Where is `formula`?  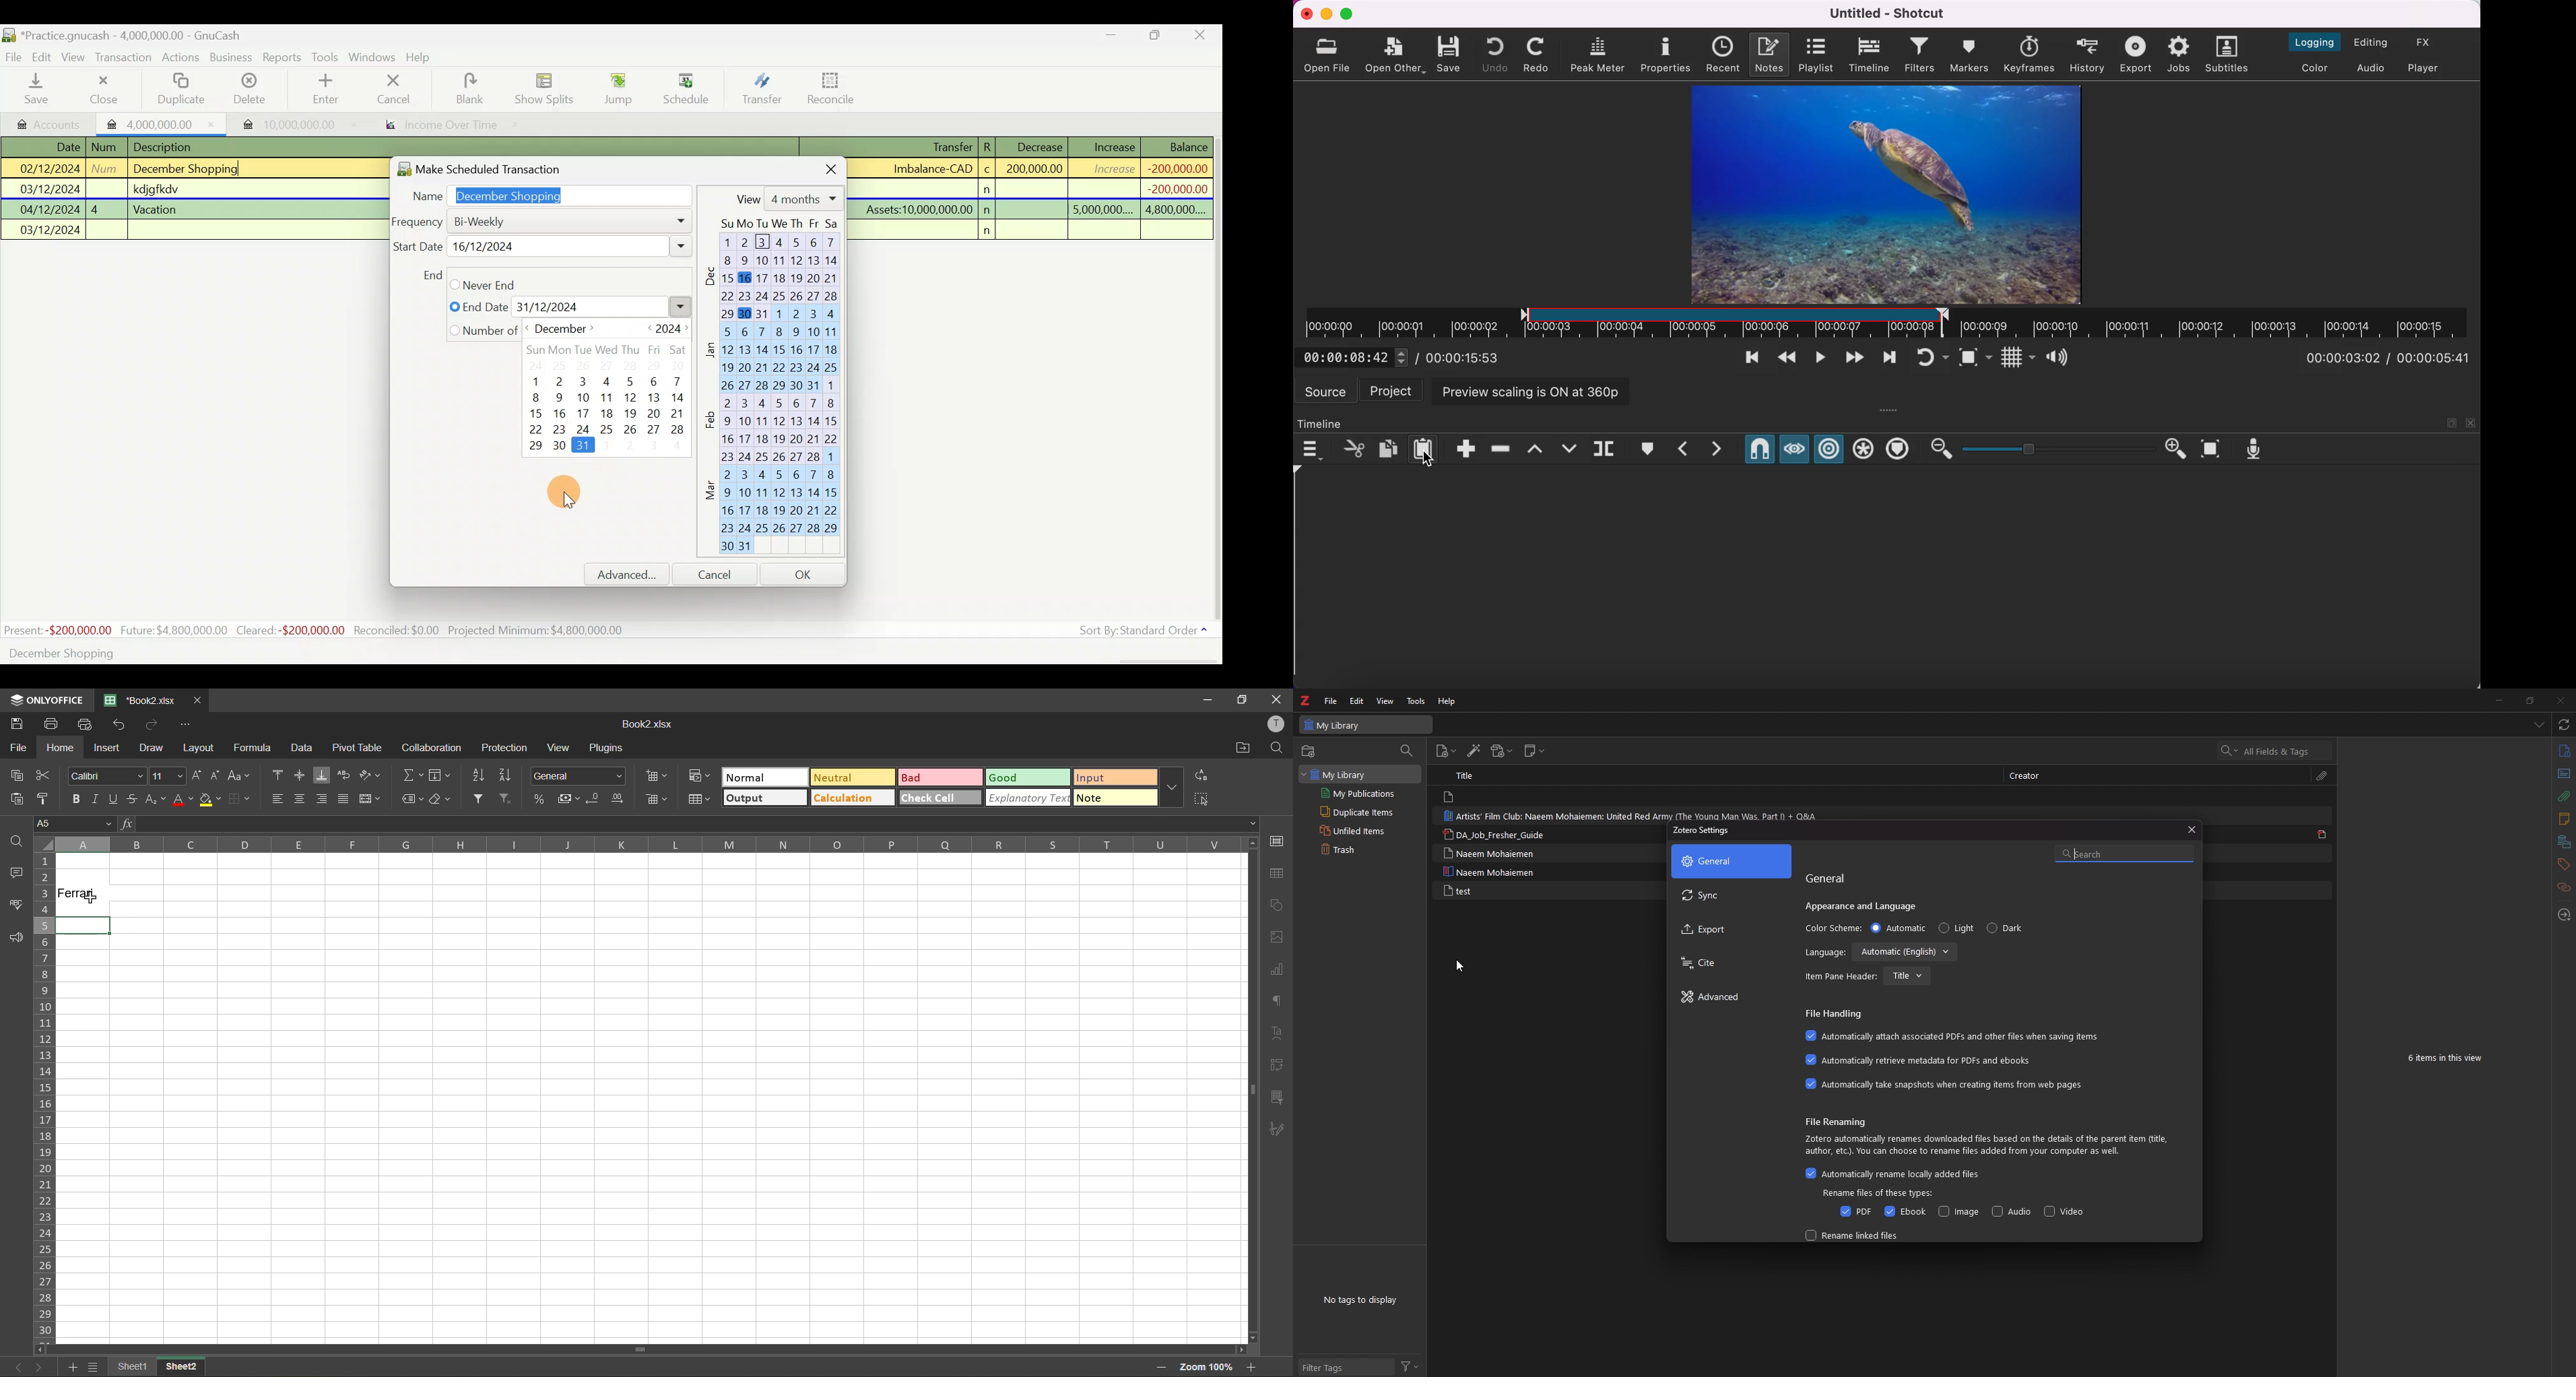
formula is located at coordinates (254, 748).